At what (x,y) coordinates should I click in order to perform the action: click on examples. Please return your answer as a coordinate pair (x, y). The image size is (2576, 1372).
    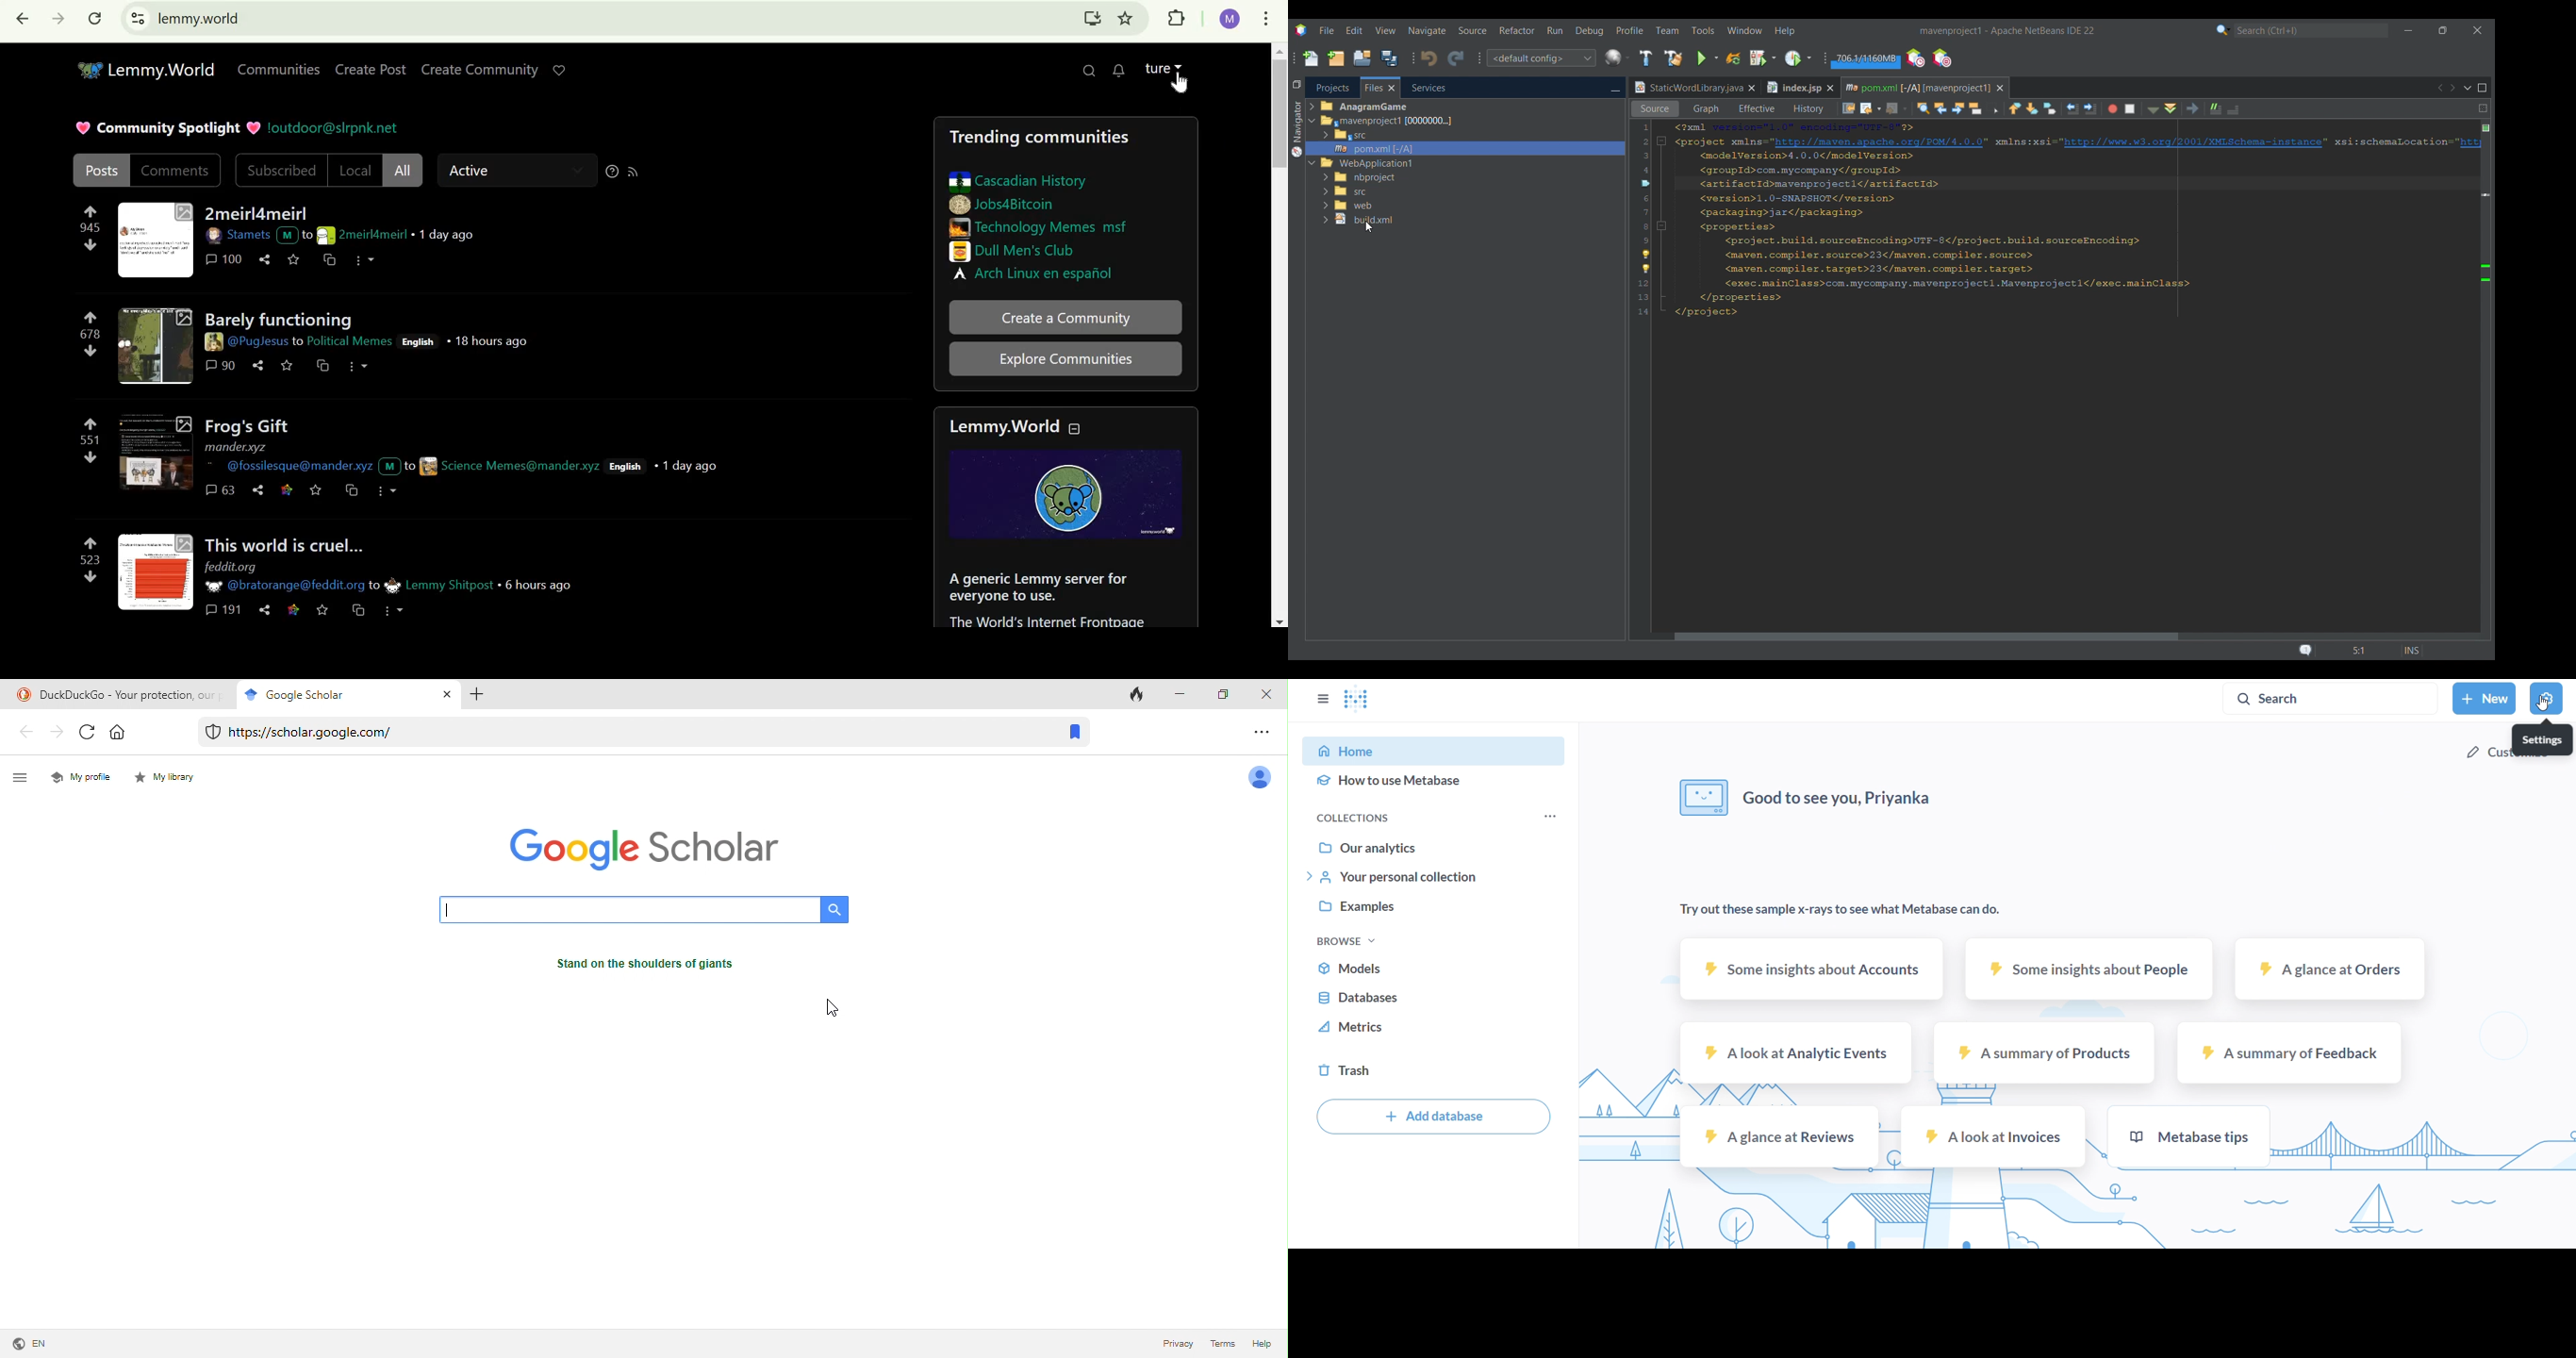
    Looking at the image, I should click on (1435, 908).